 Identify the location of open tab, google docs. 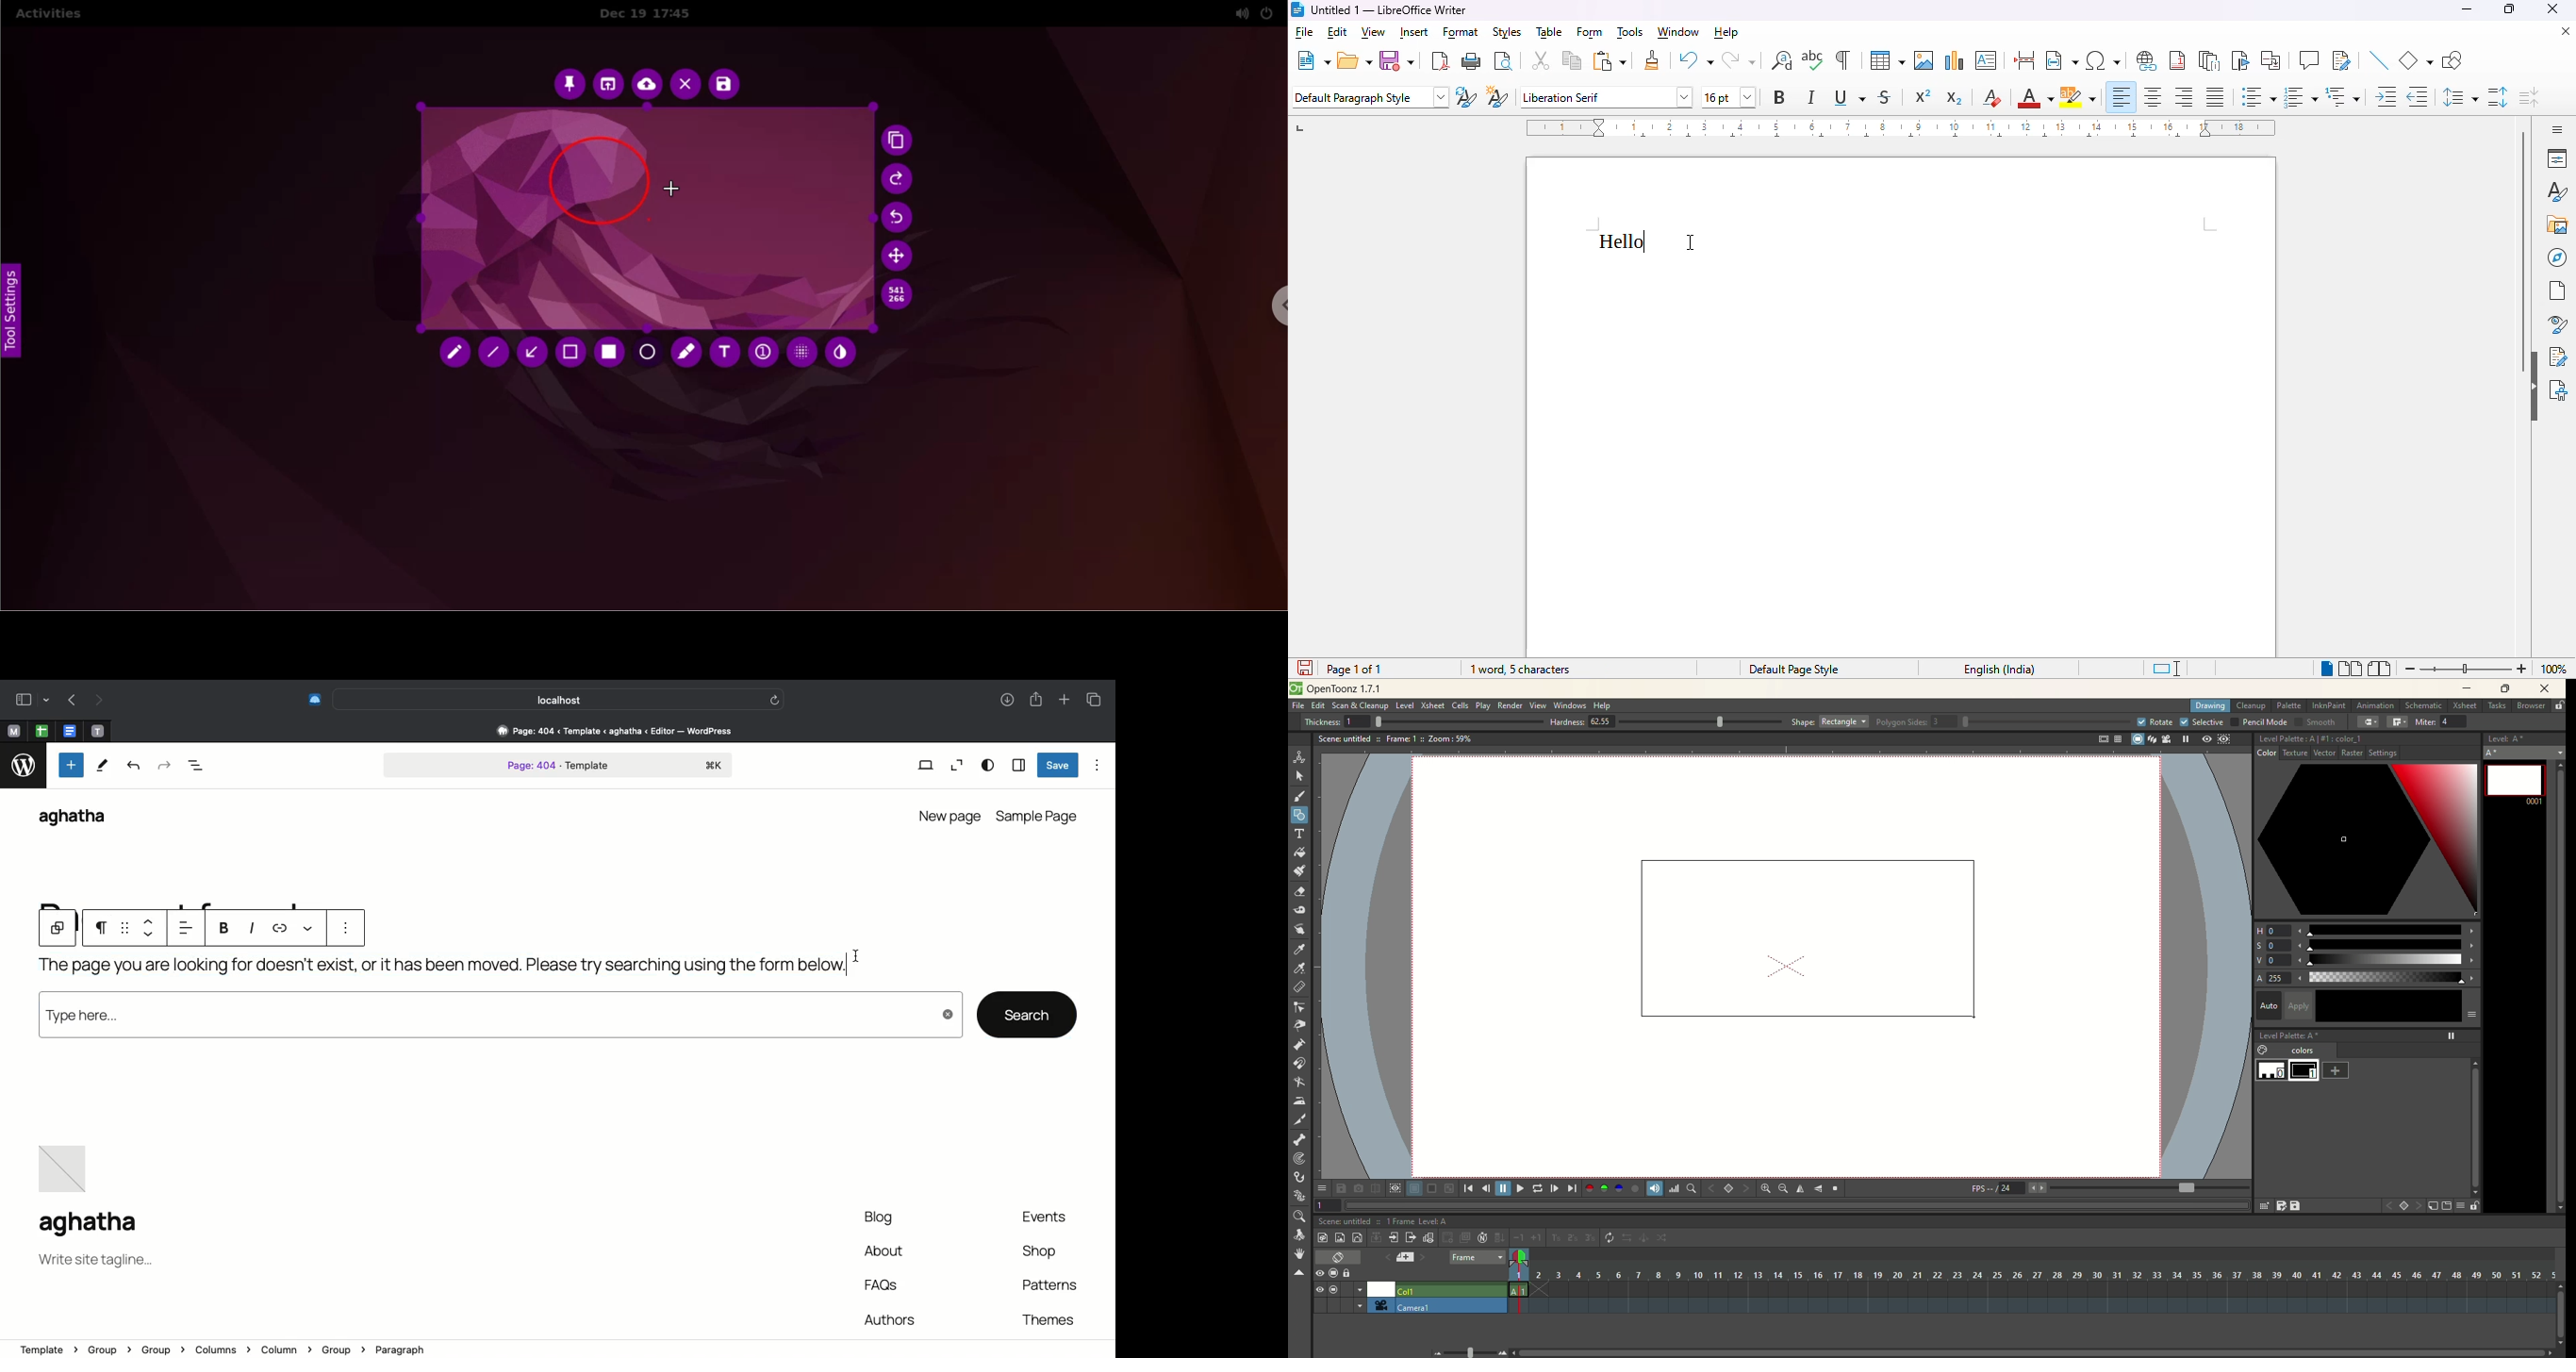
(68, 732).